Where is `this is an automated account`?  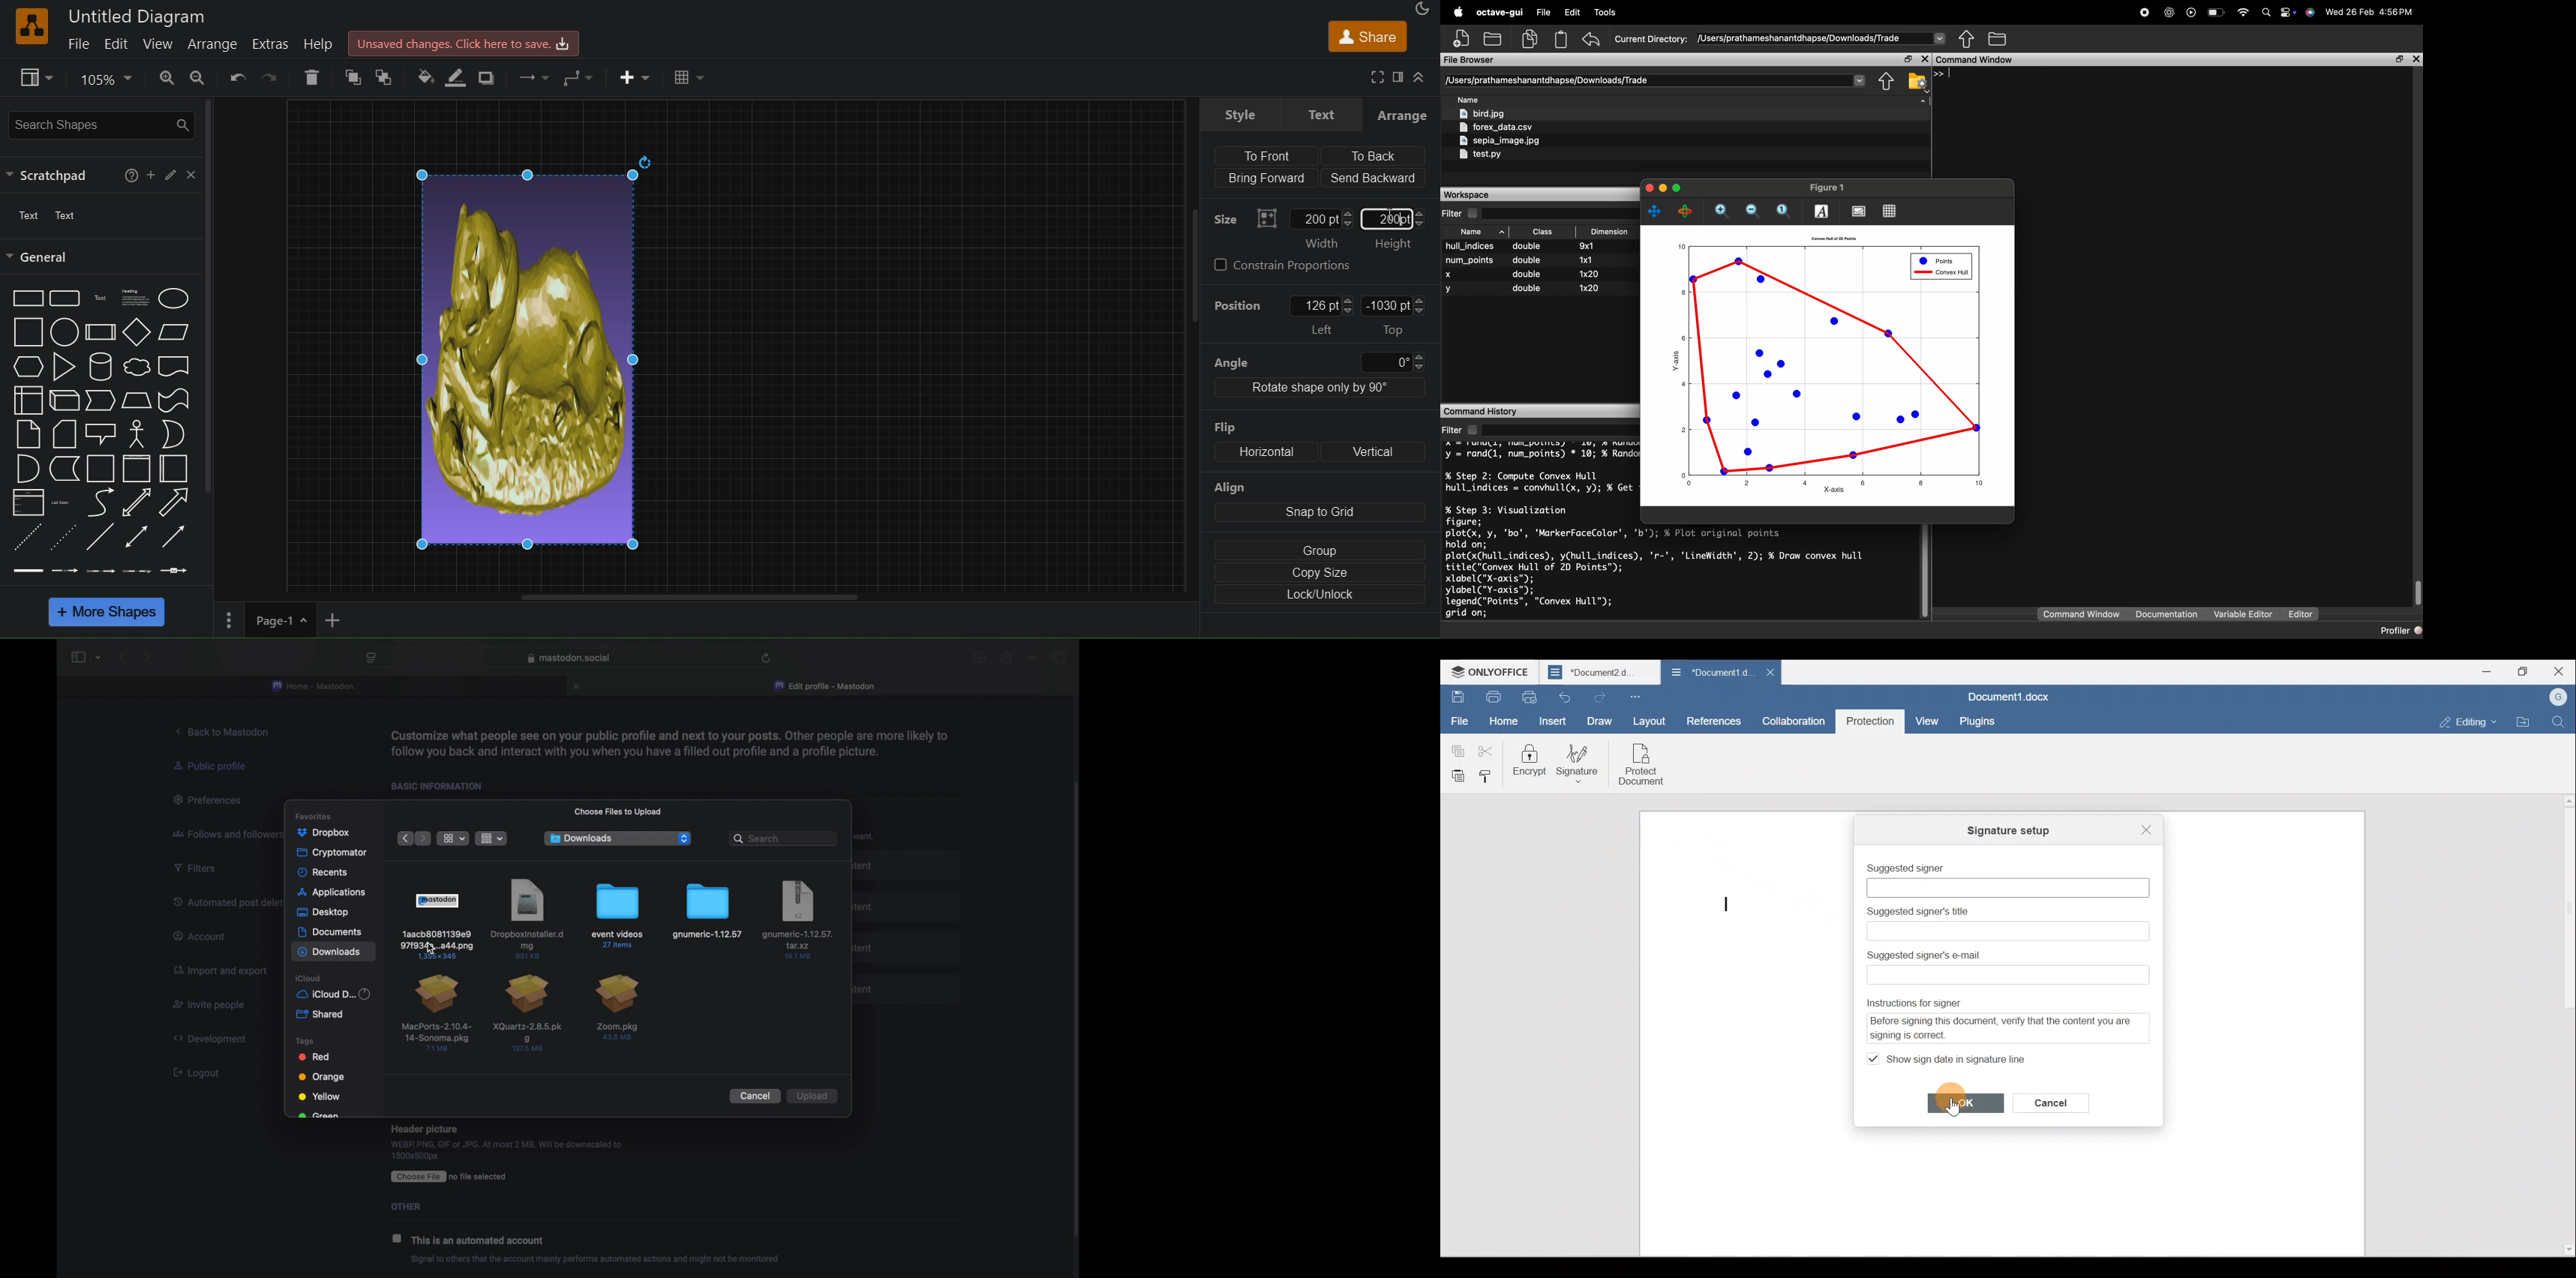
this is an automated account is located at coordinates (482, 1241).